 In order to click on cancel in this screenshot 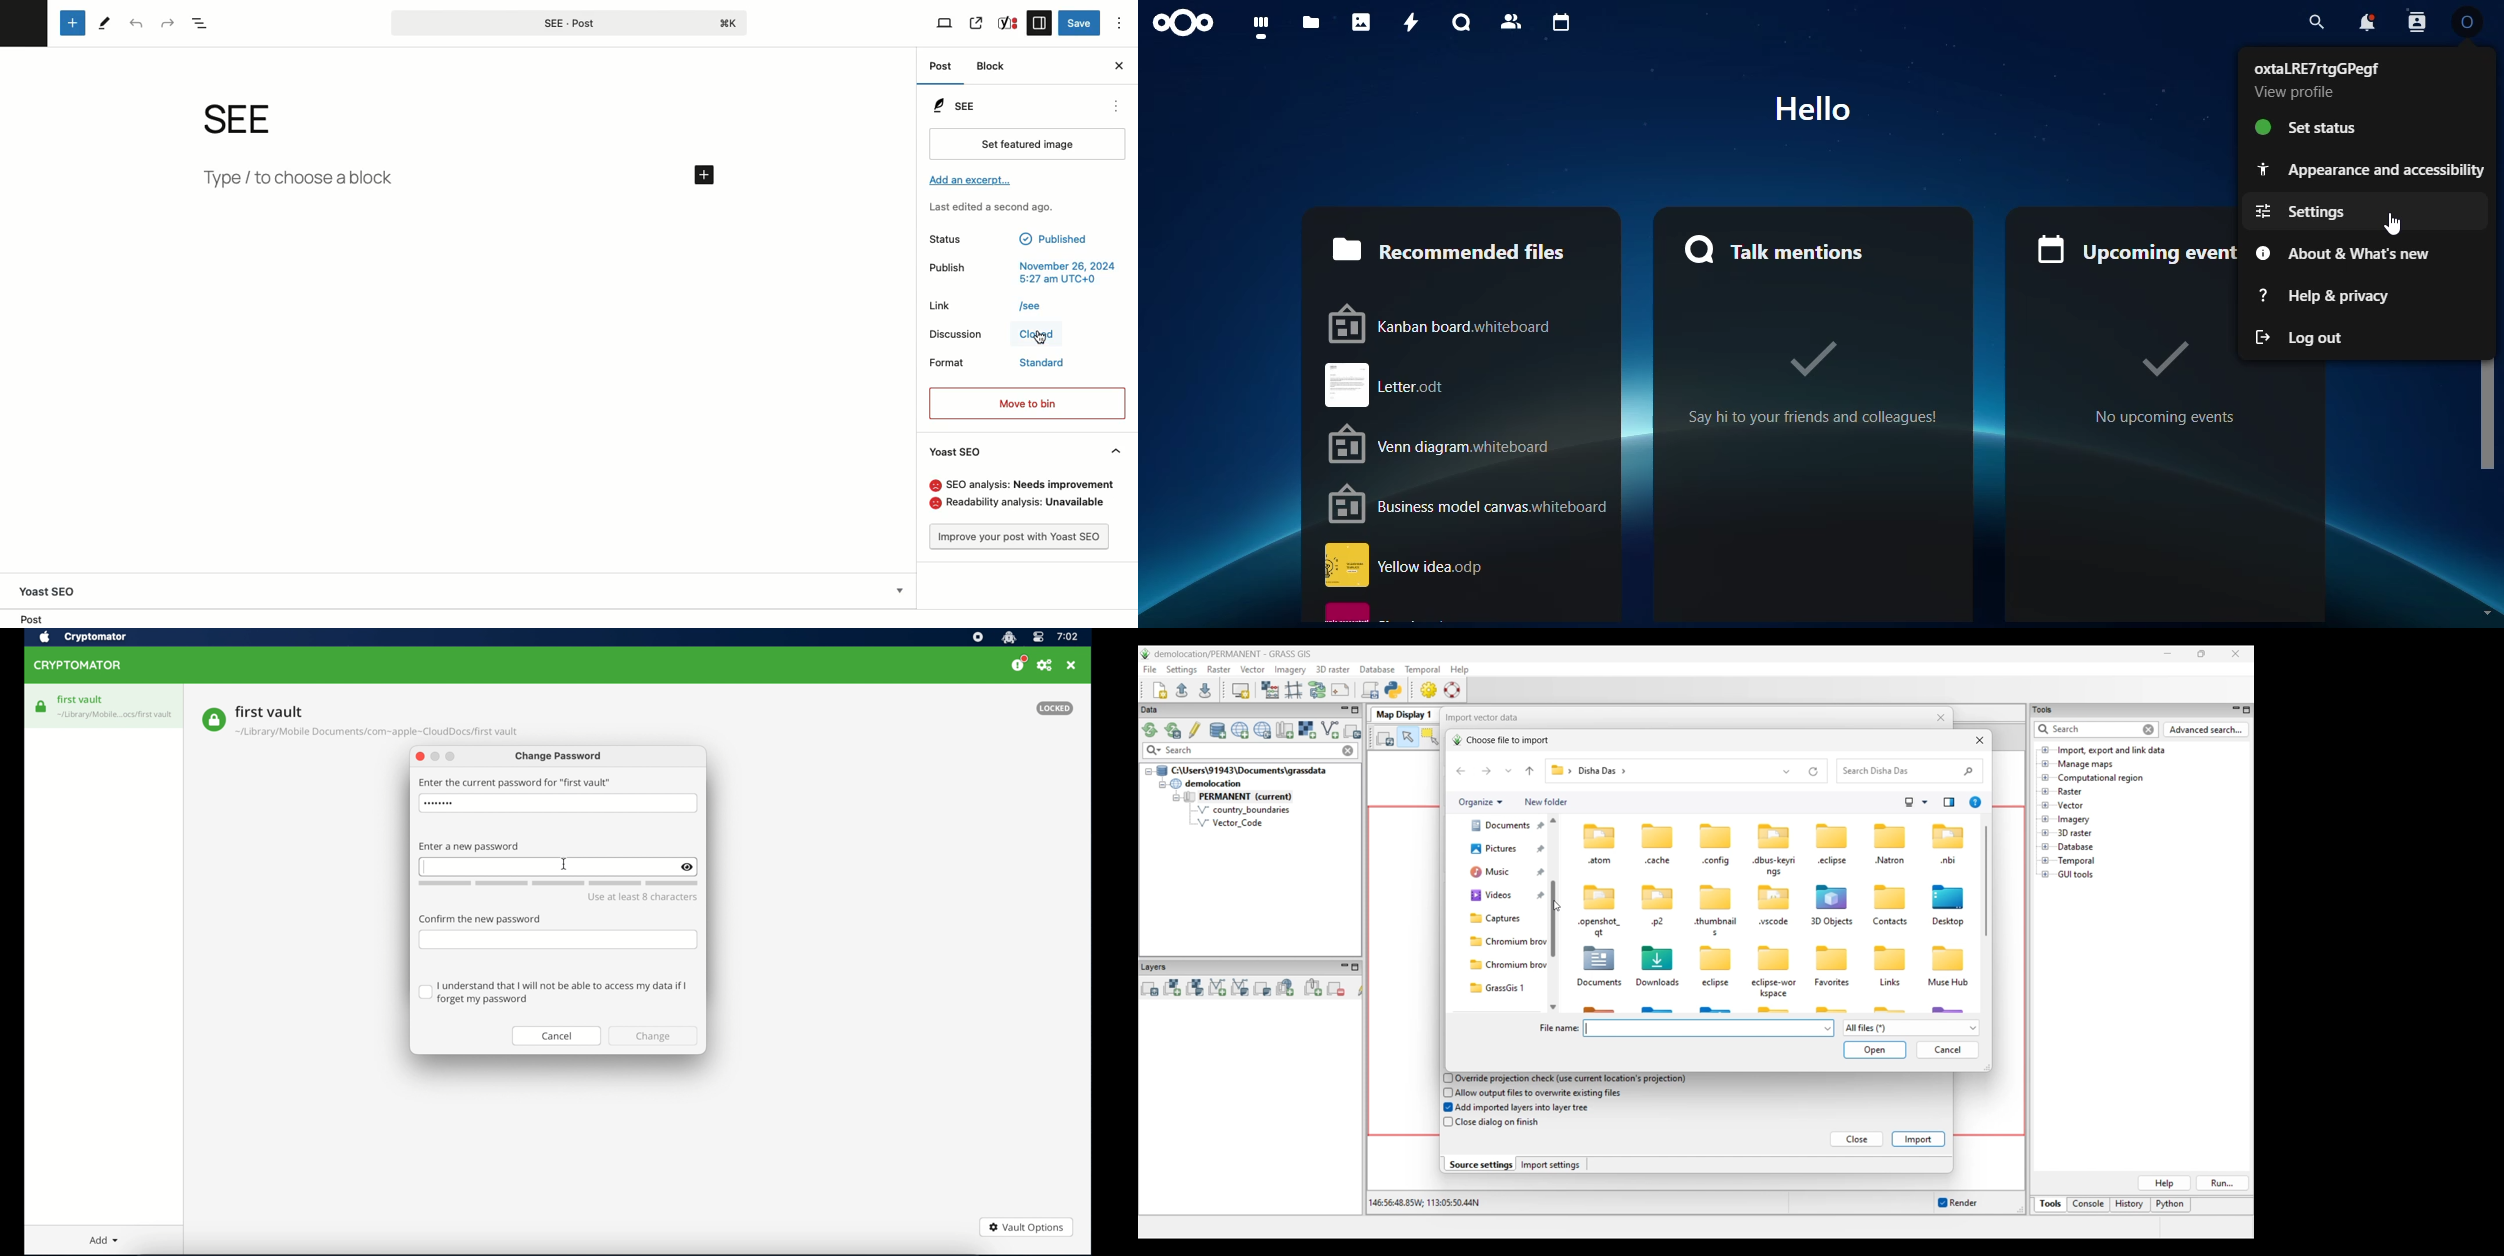, I will do `click(556, 1036)`.